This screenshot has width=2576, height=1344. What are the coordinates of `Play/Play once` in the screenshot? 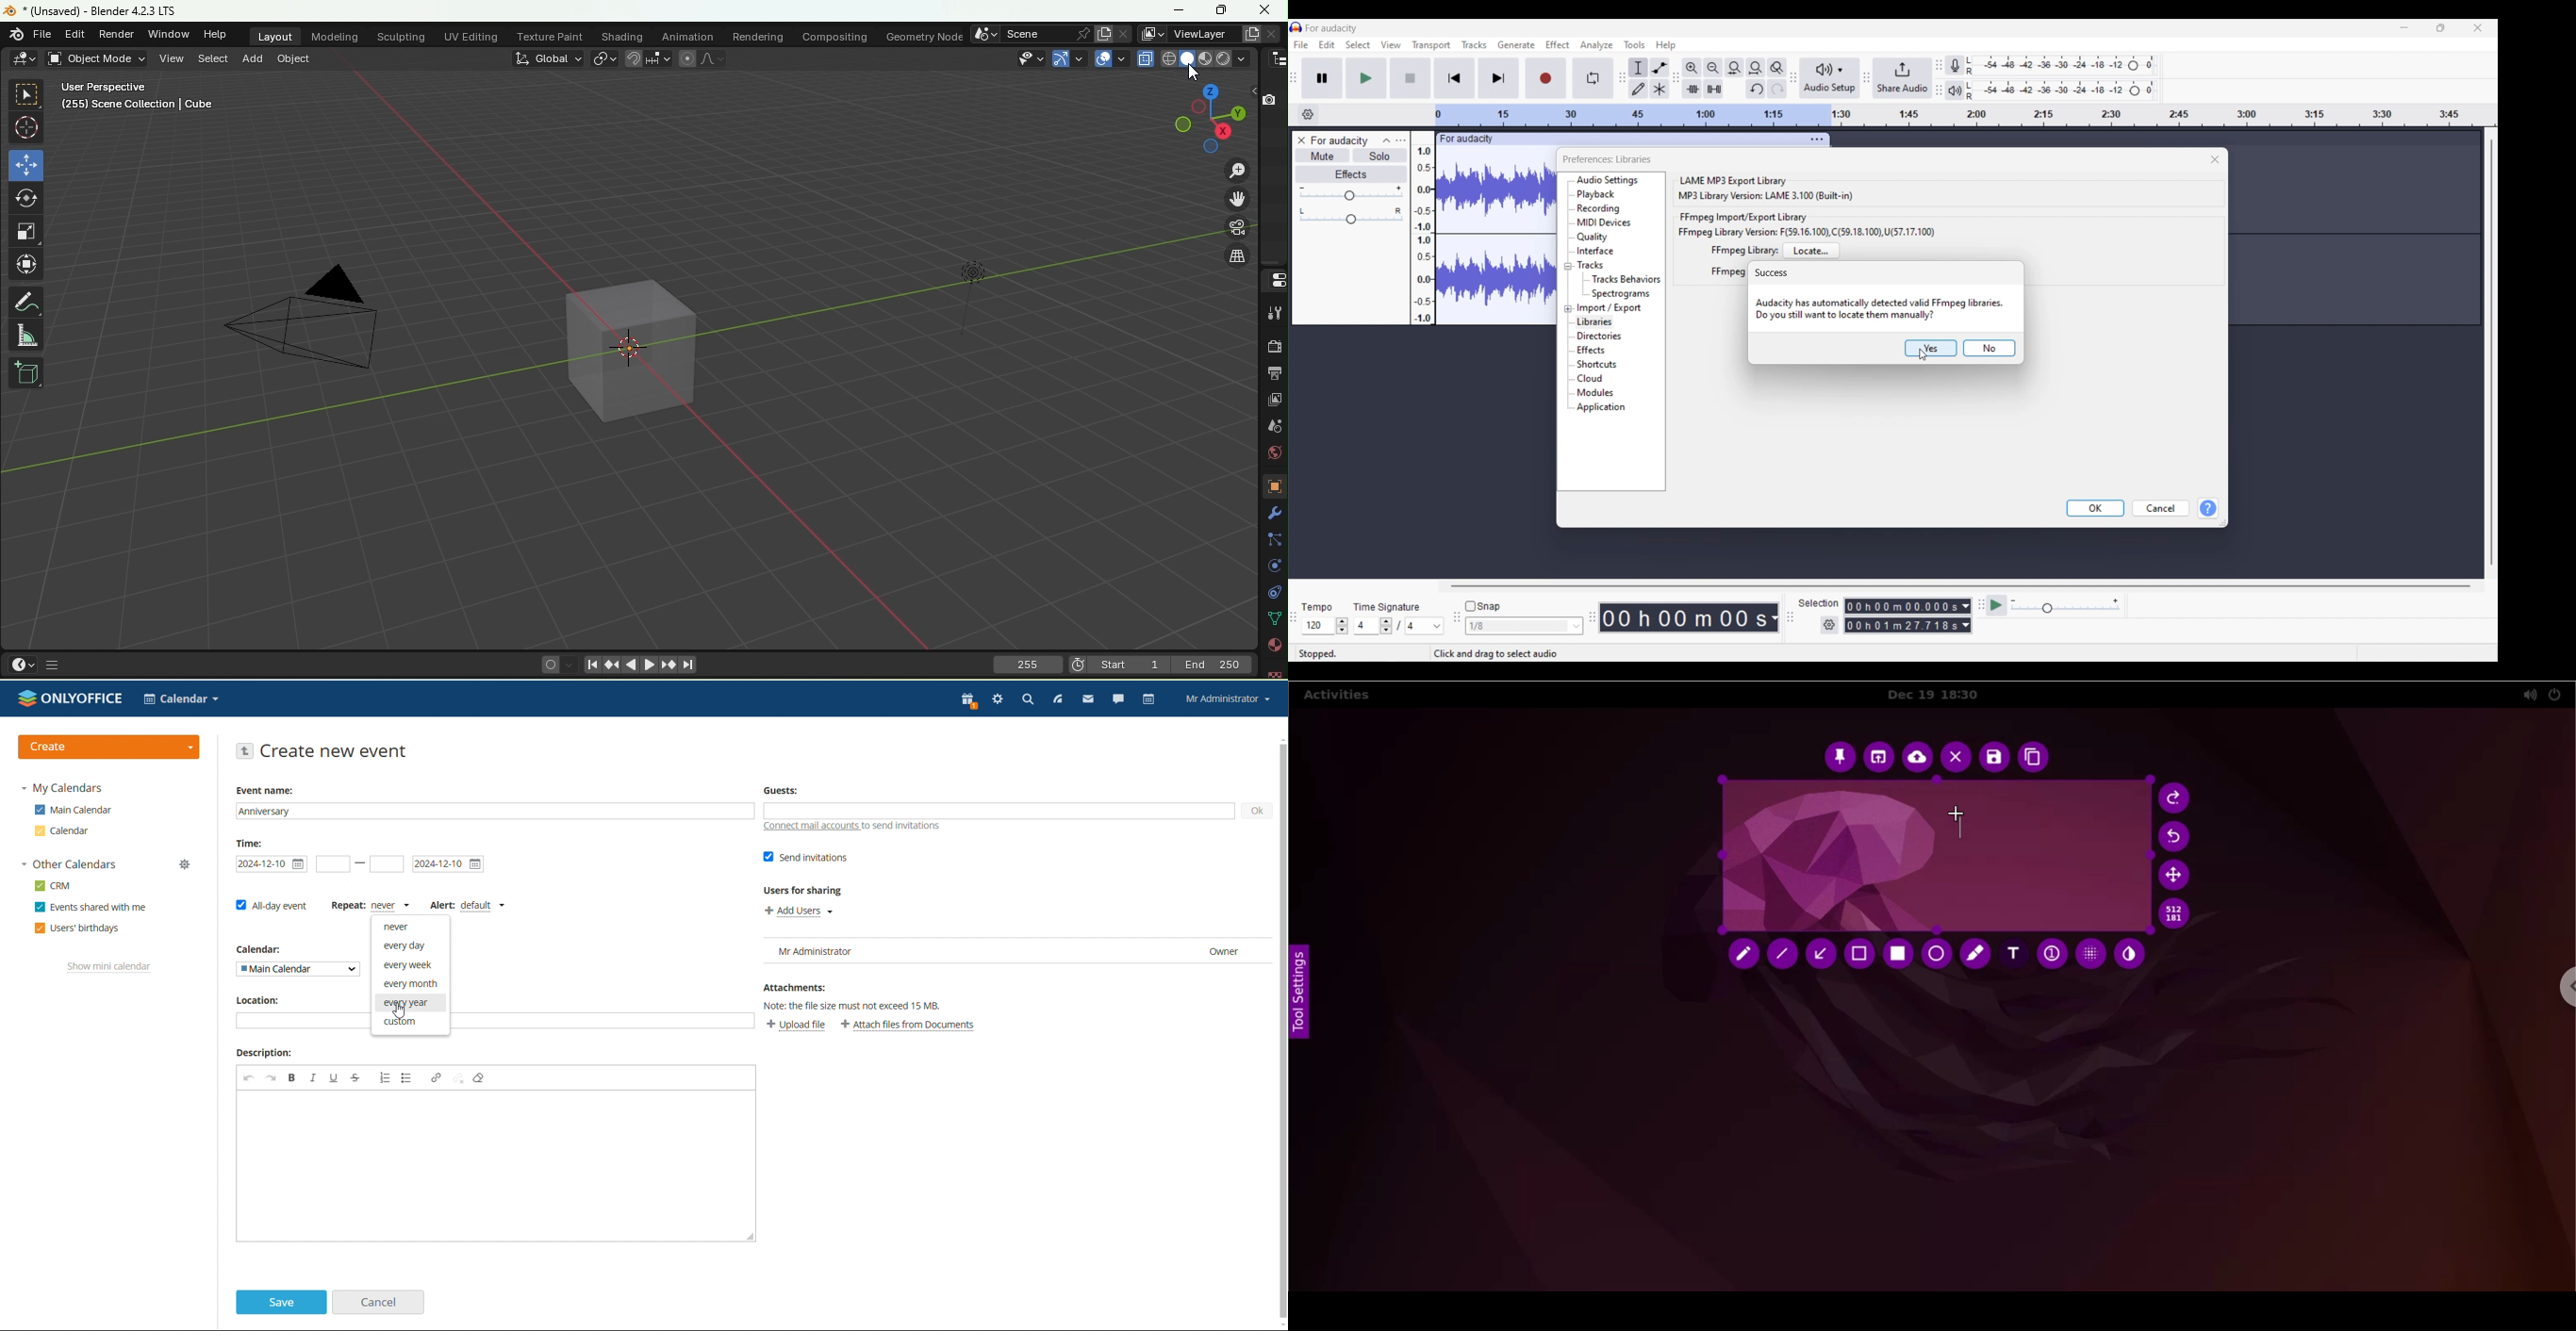 It's located at (1366, 78).